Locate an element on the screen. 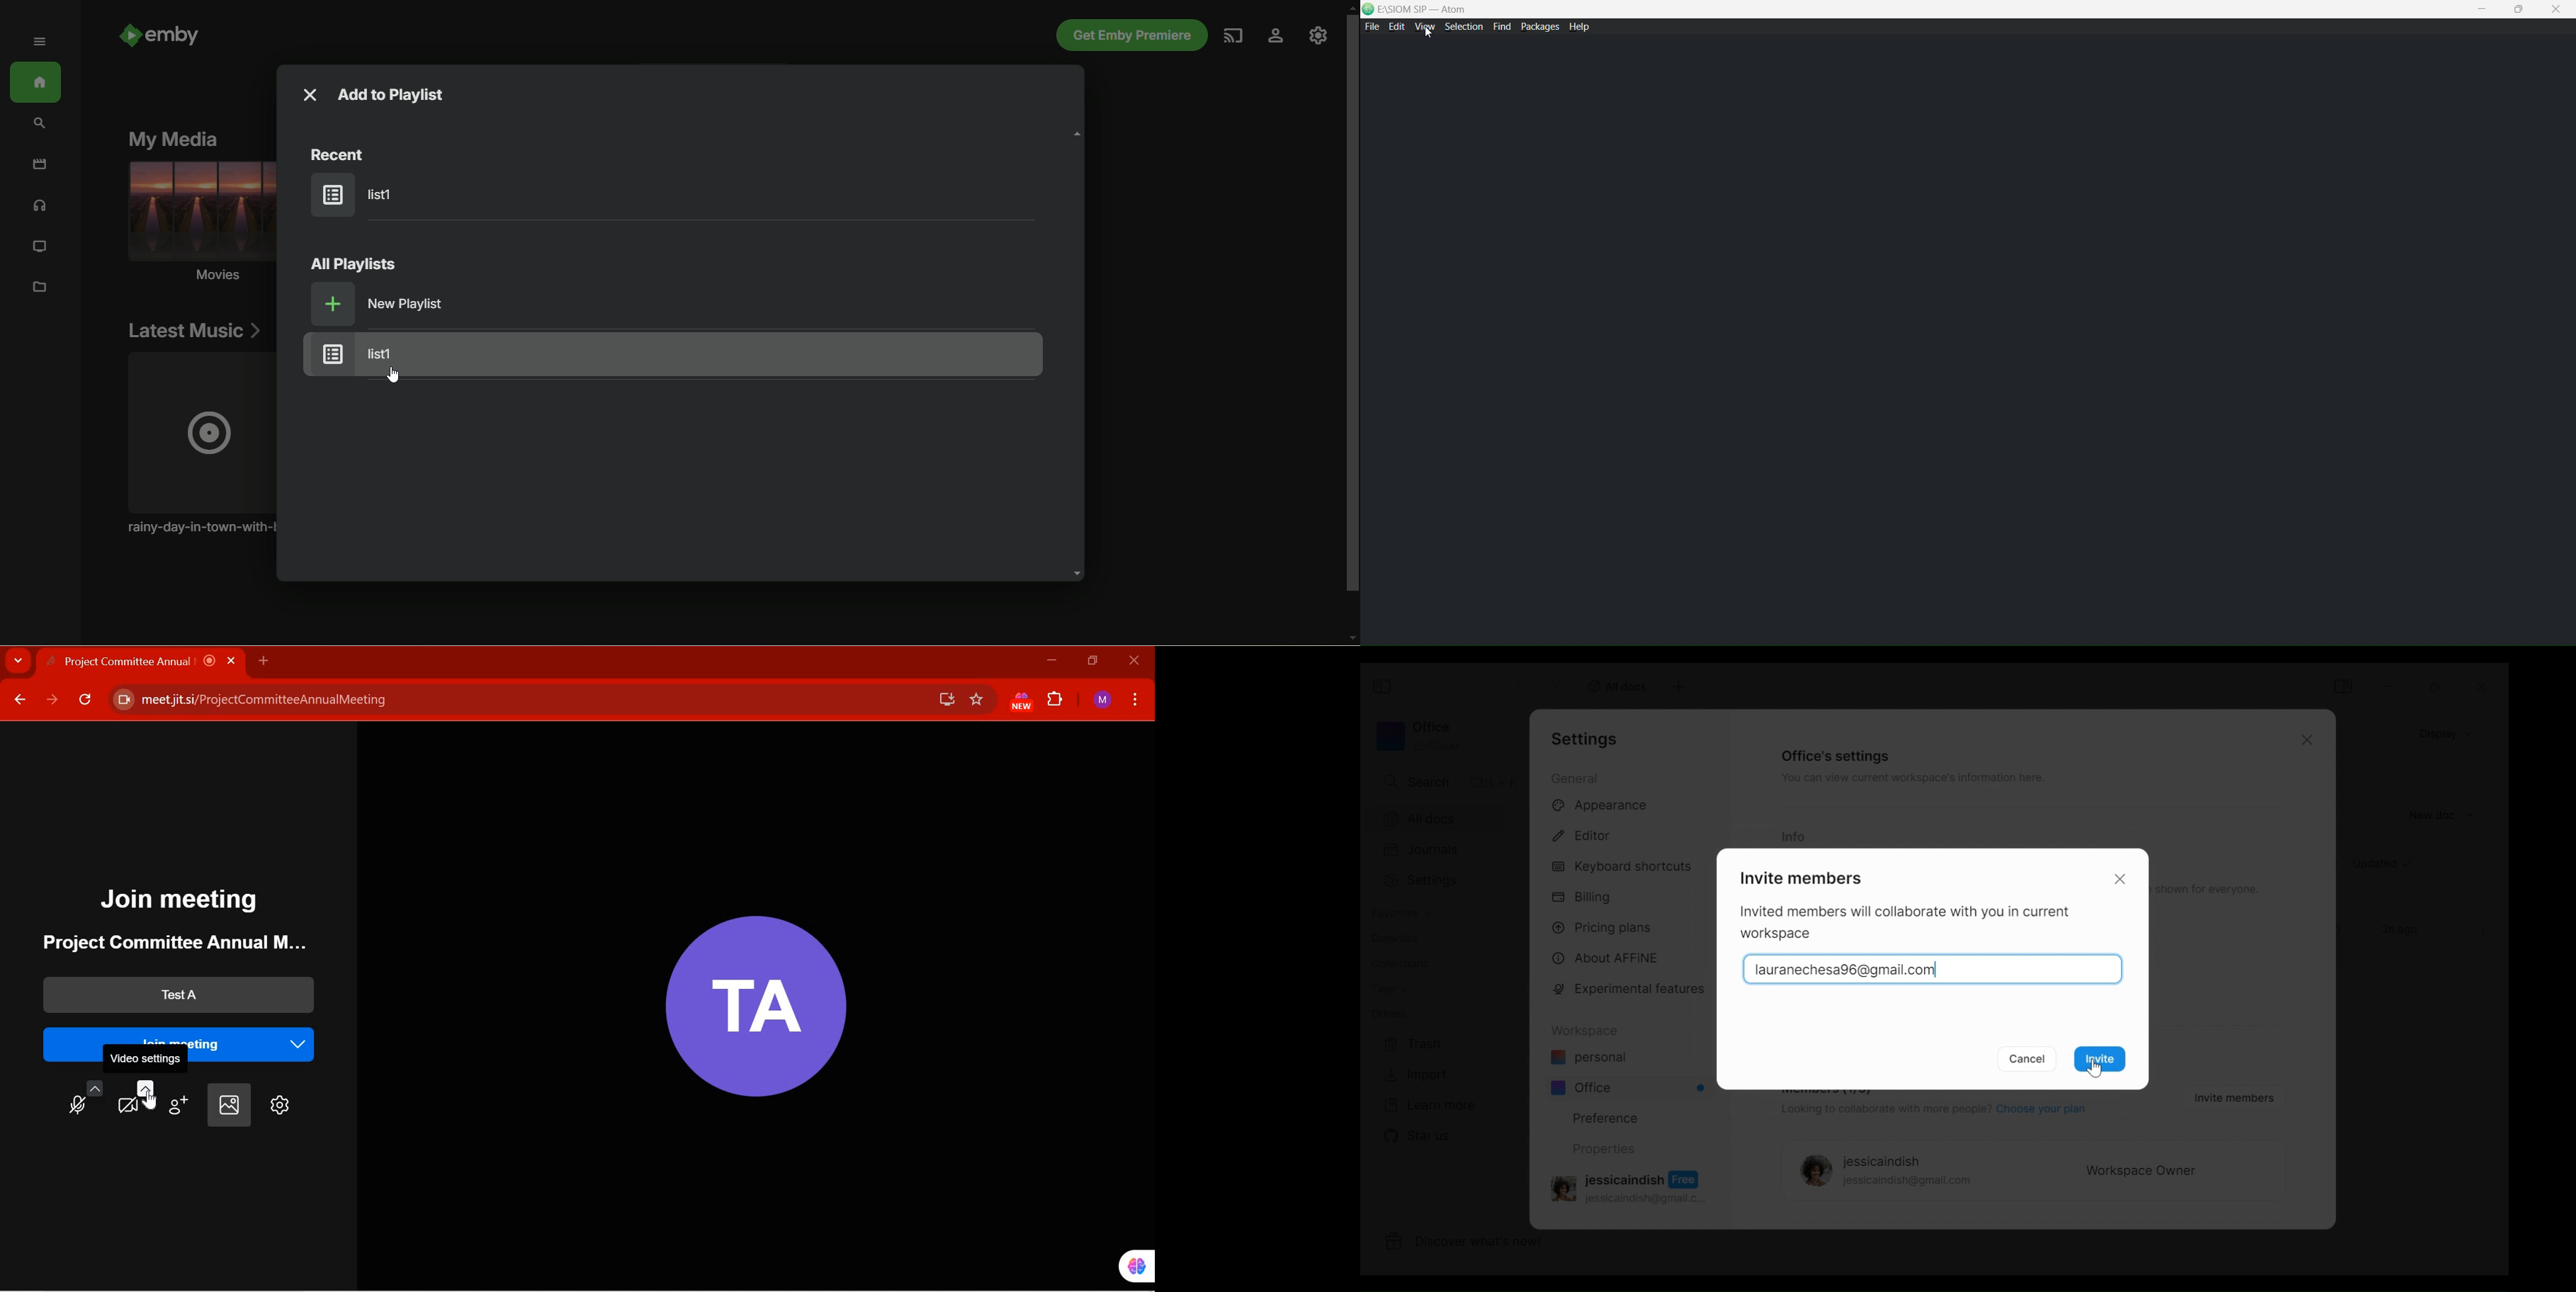  Tags is located at coordinates (1388, 990).